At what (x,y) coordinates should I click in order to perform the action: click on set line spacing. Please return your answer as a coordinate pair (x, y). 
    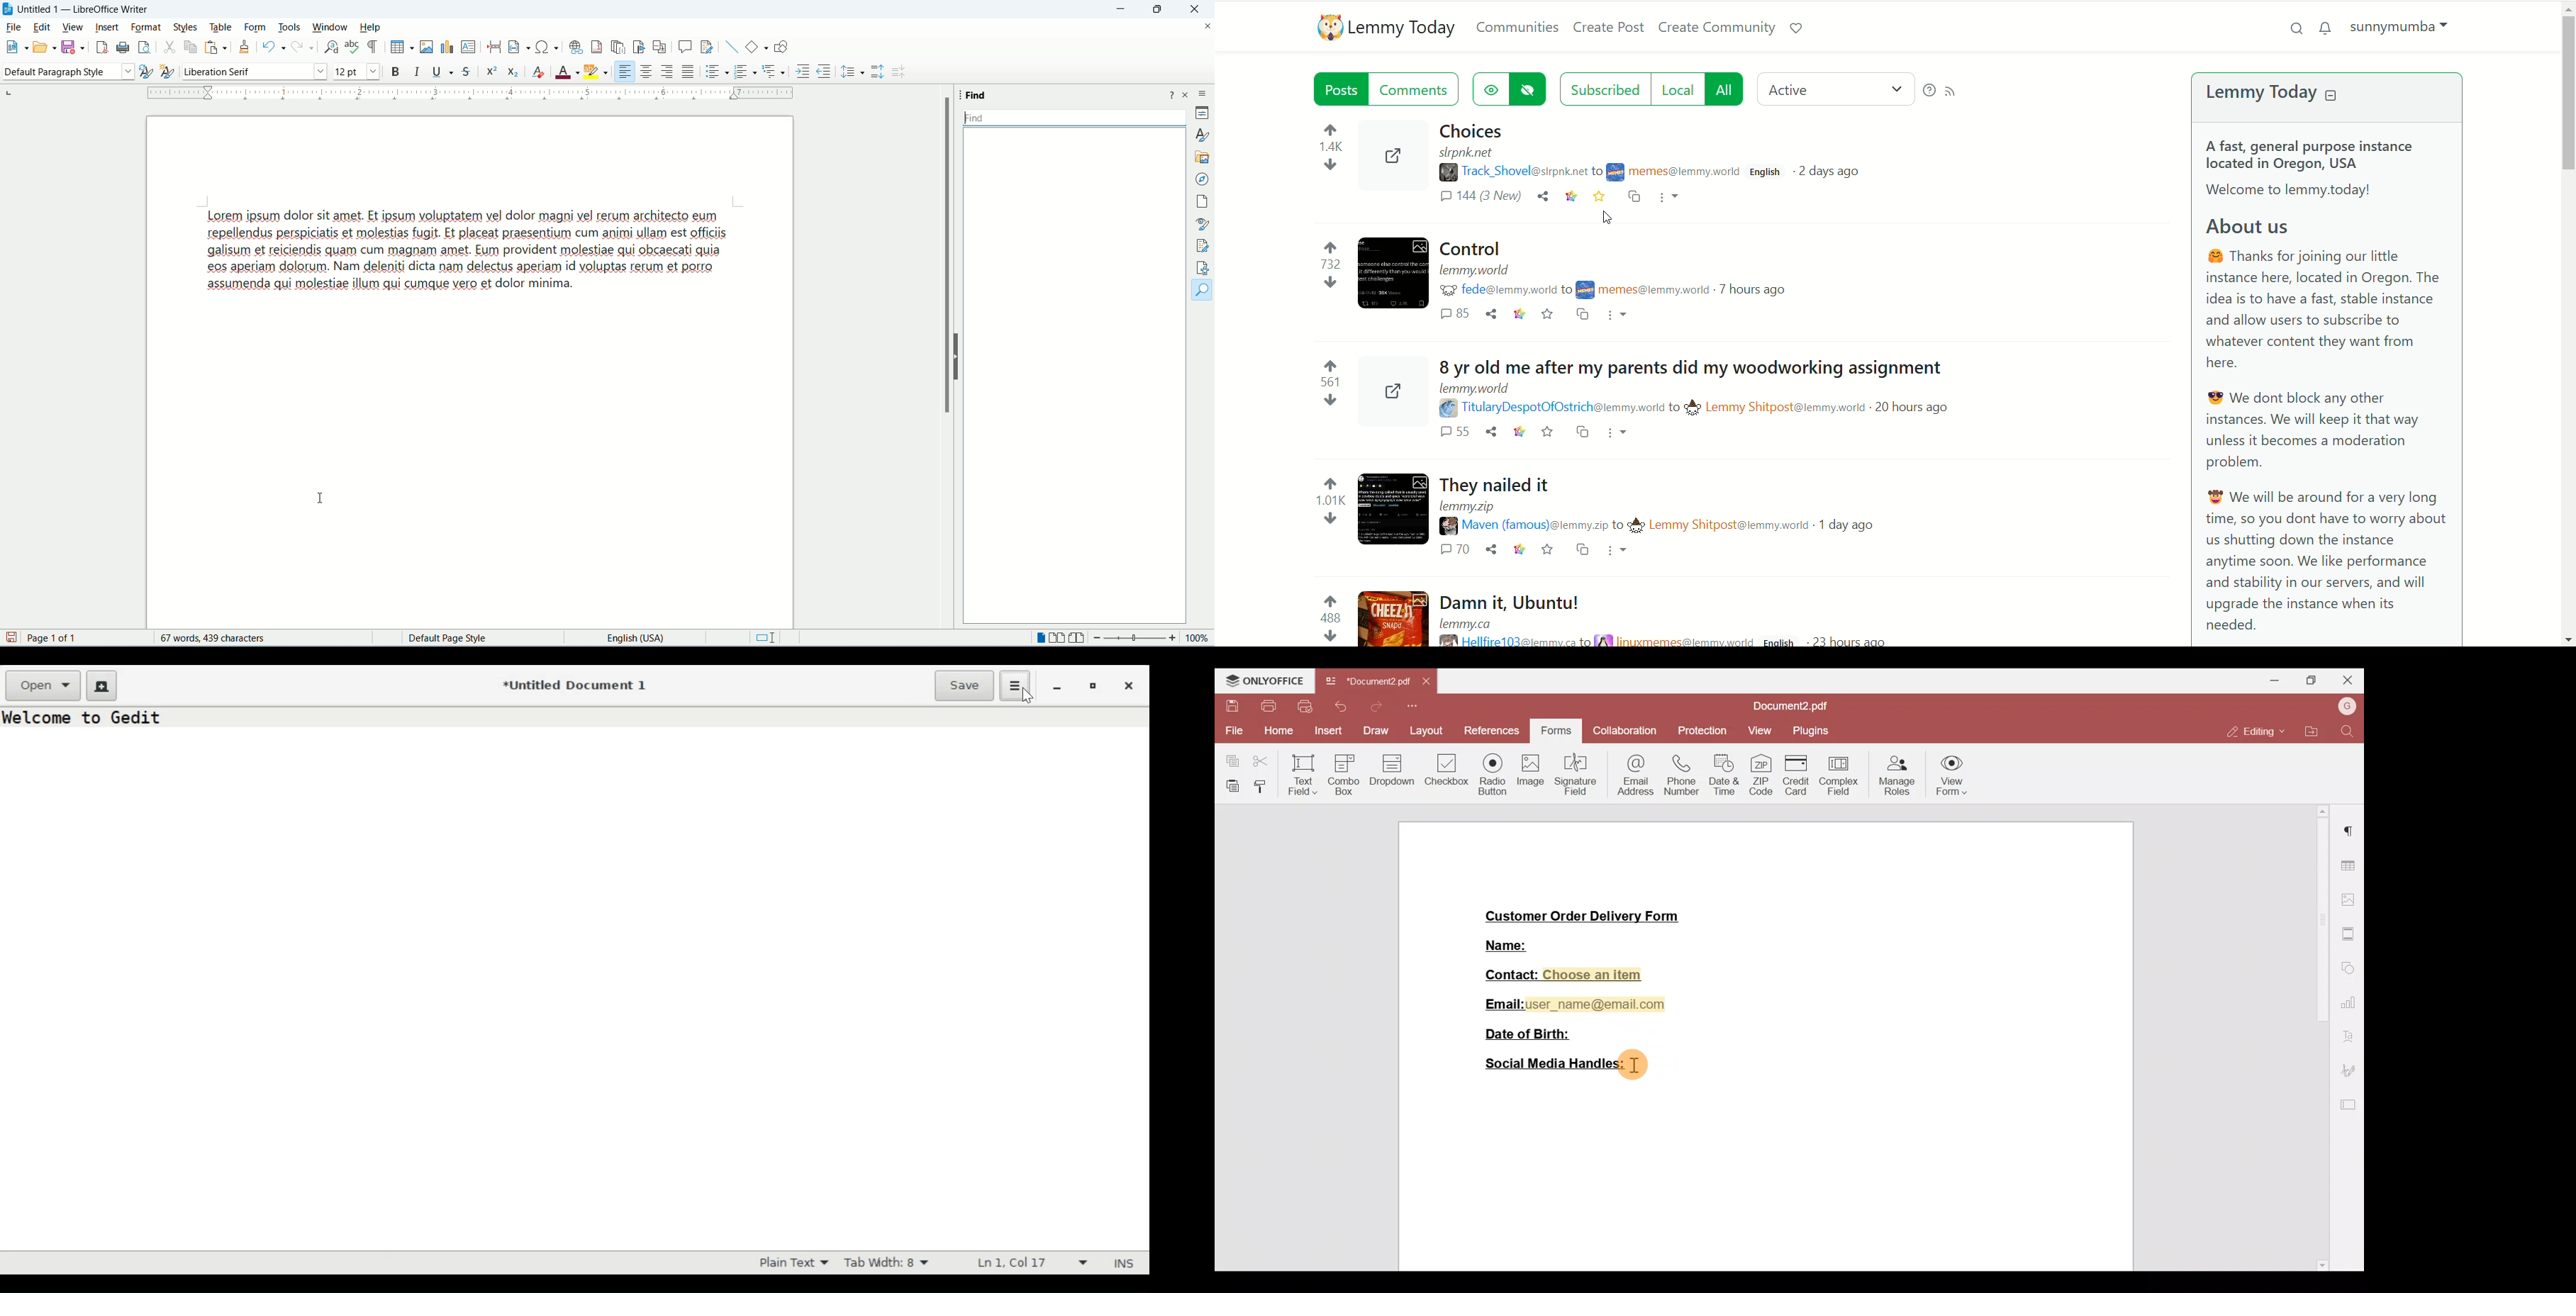
    Looking at the image, I should click on (853, 71).